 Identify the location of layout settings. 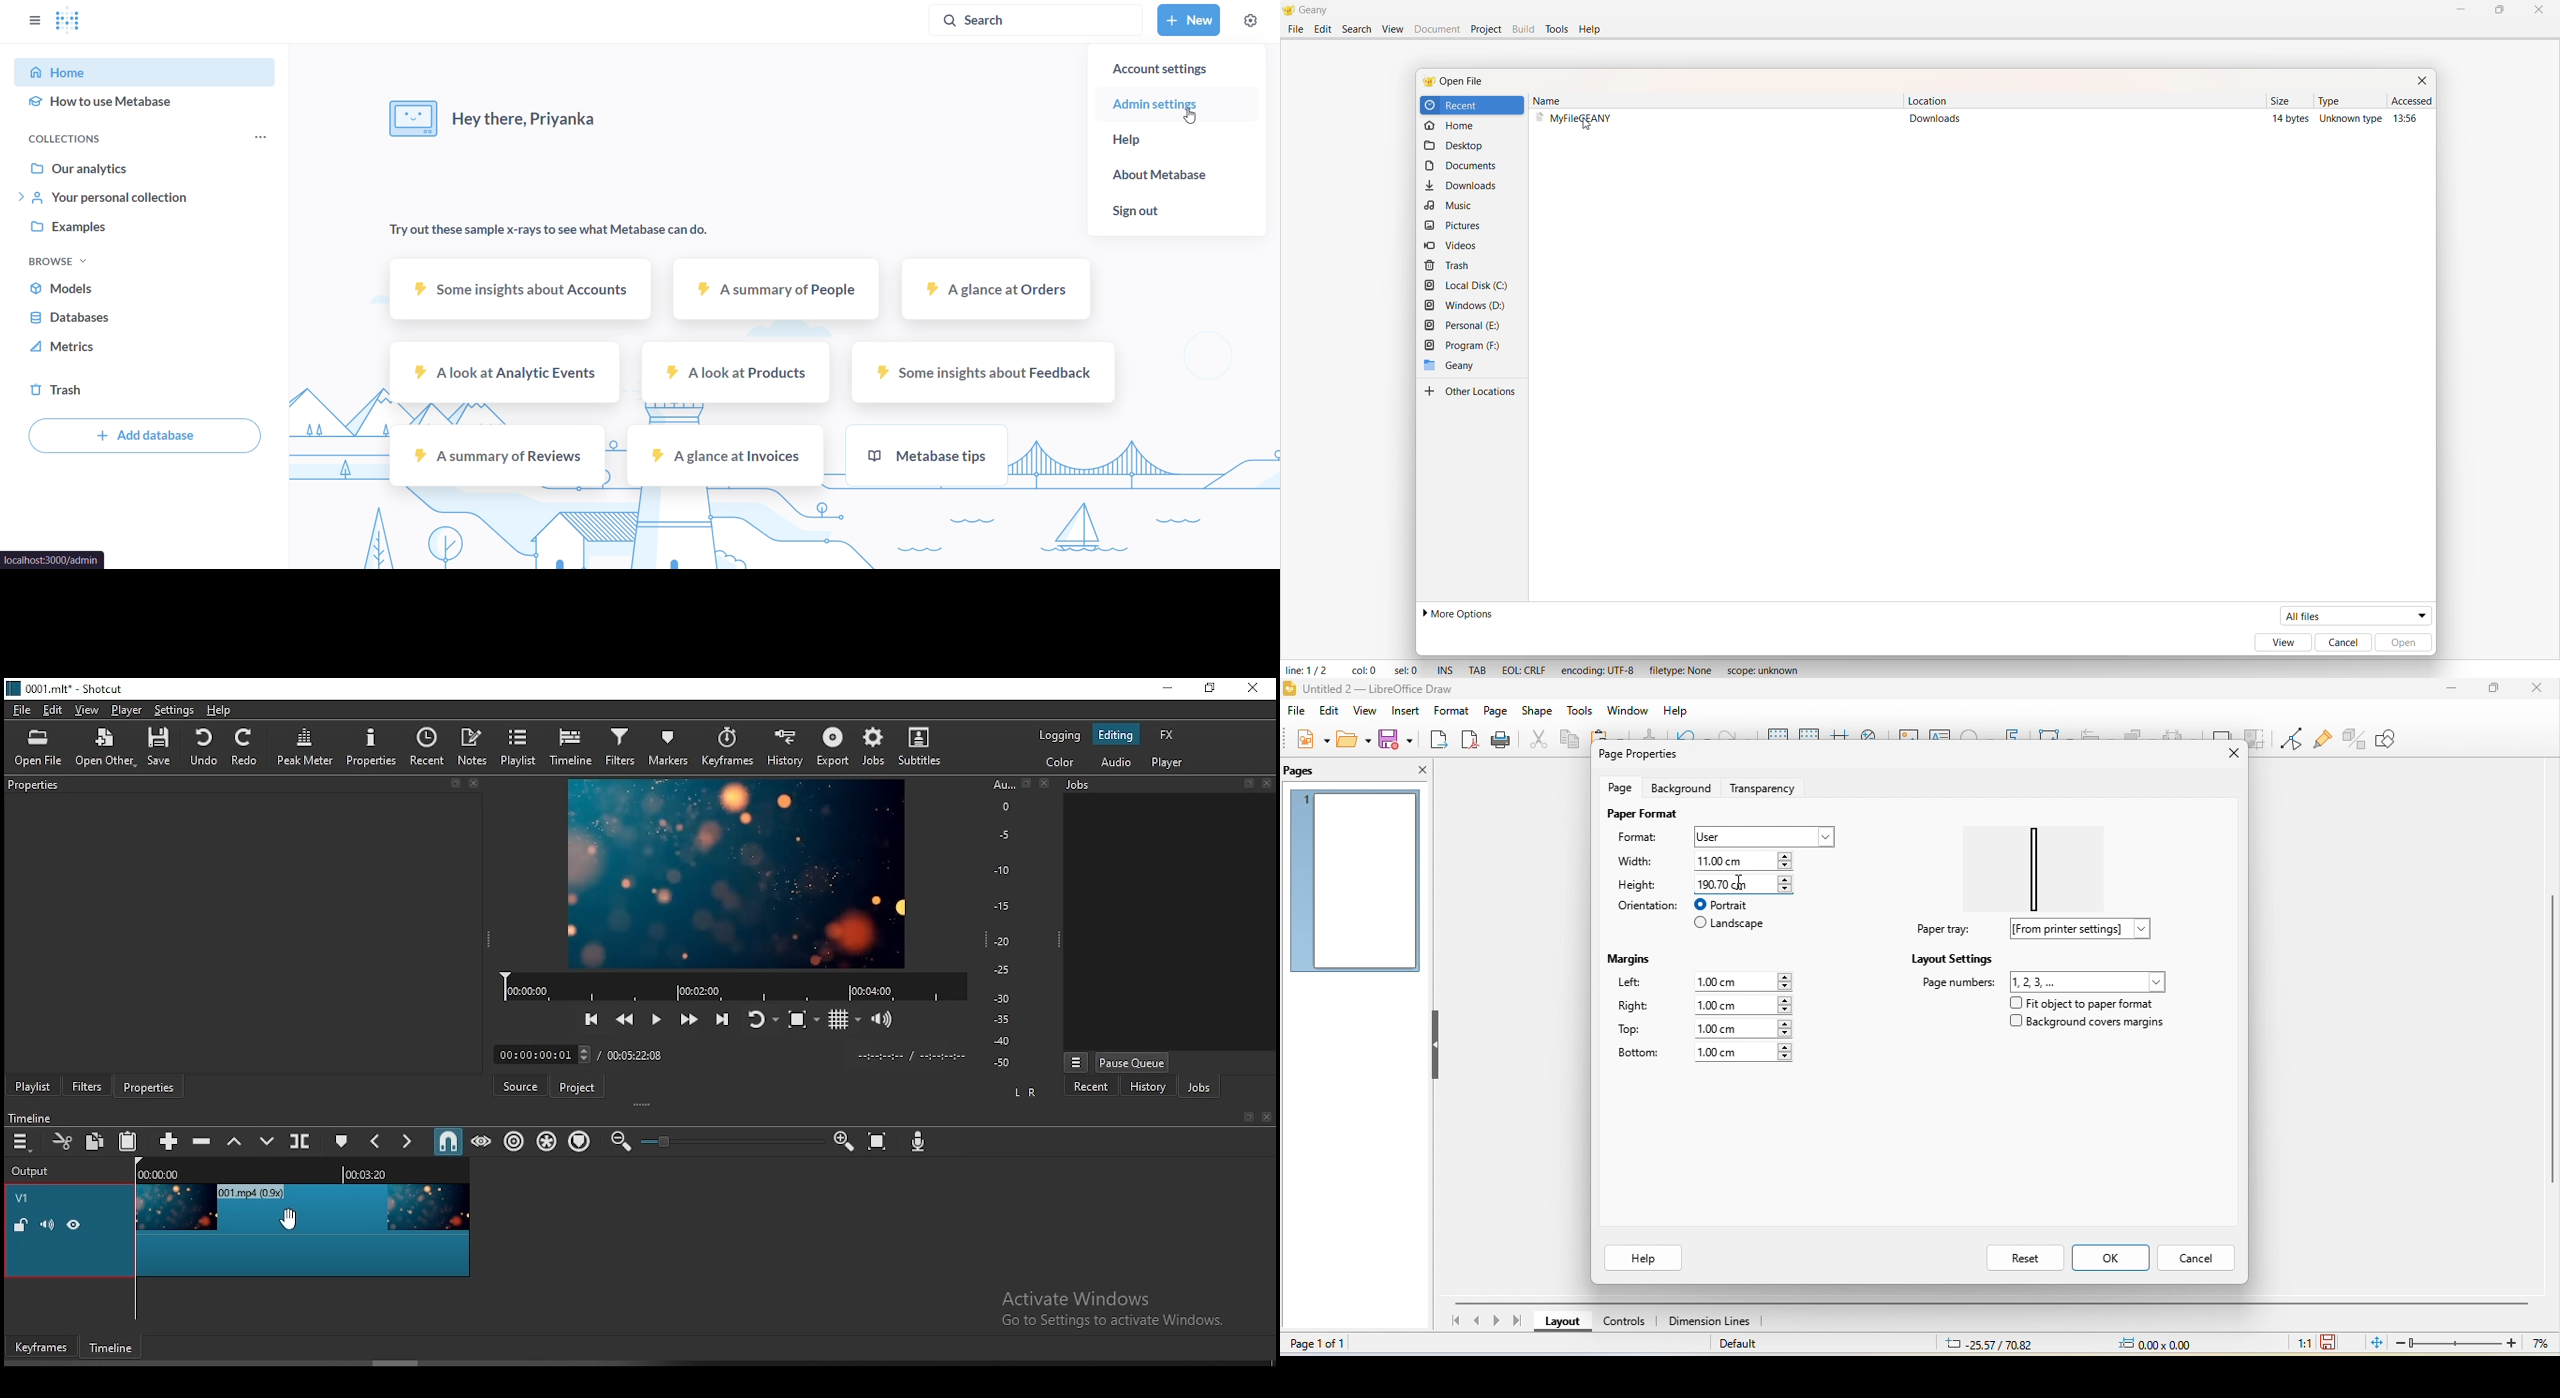
(1953, 958).